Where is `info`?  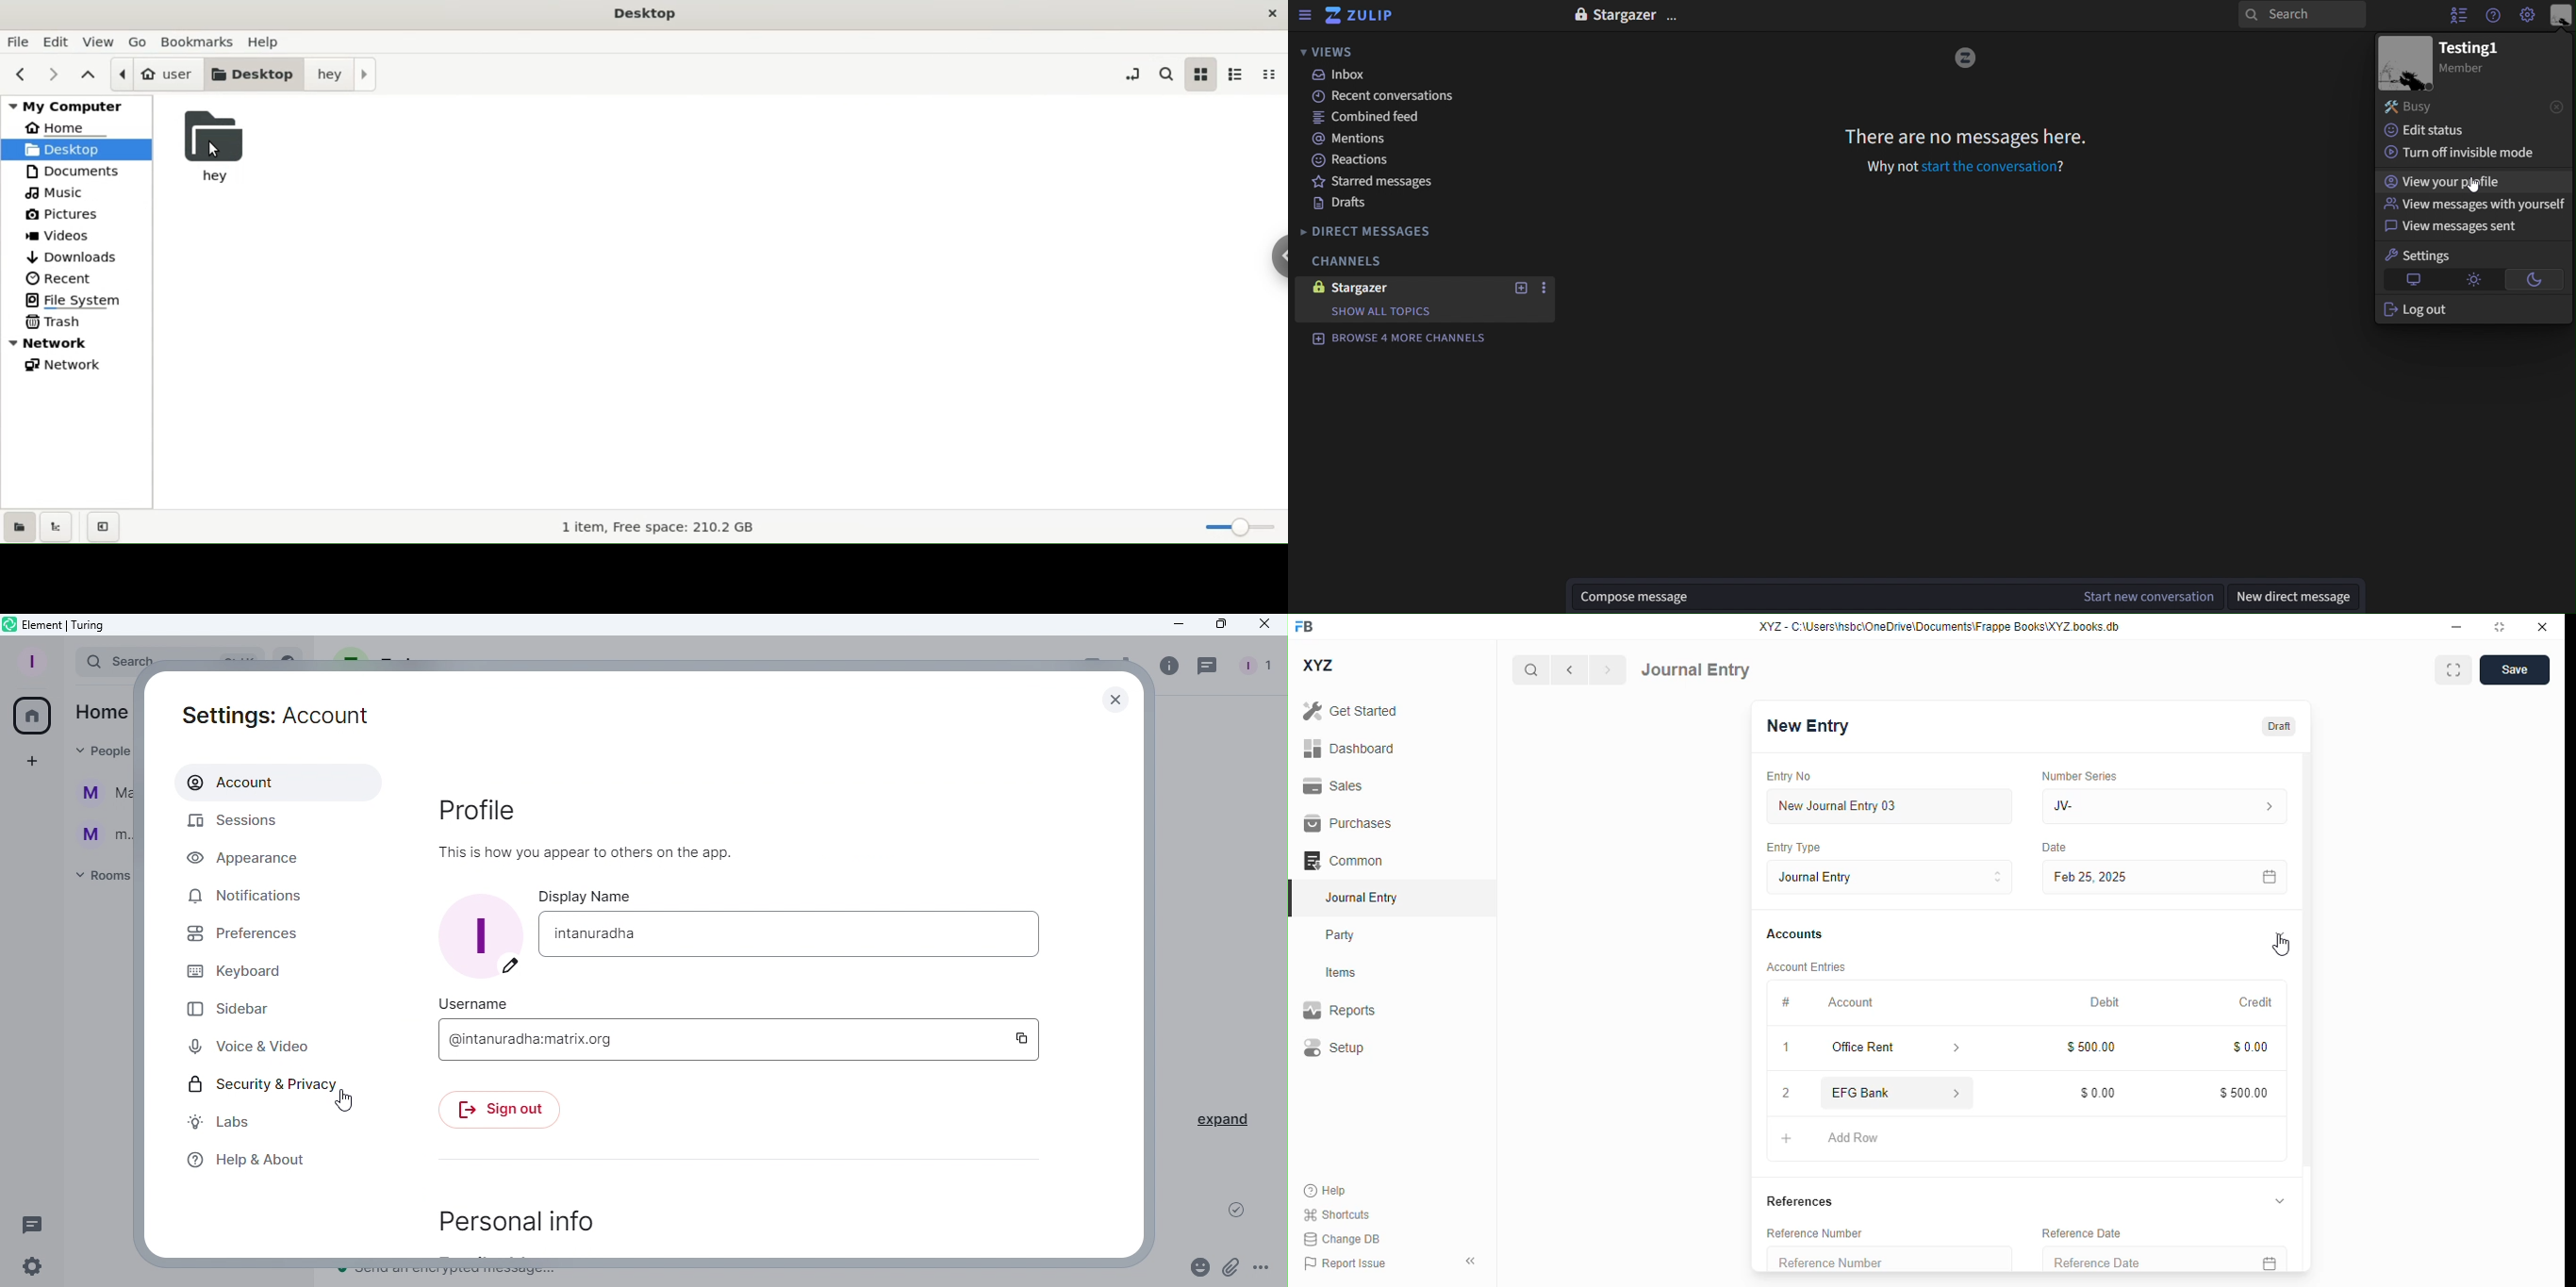 info is located at coordinates (1164, 666).